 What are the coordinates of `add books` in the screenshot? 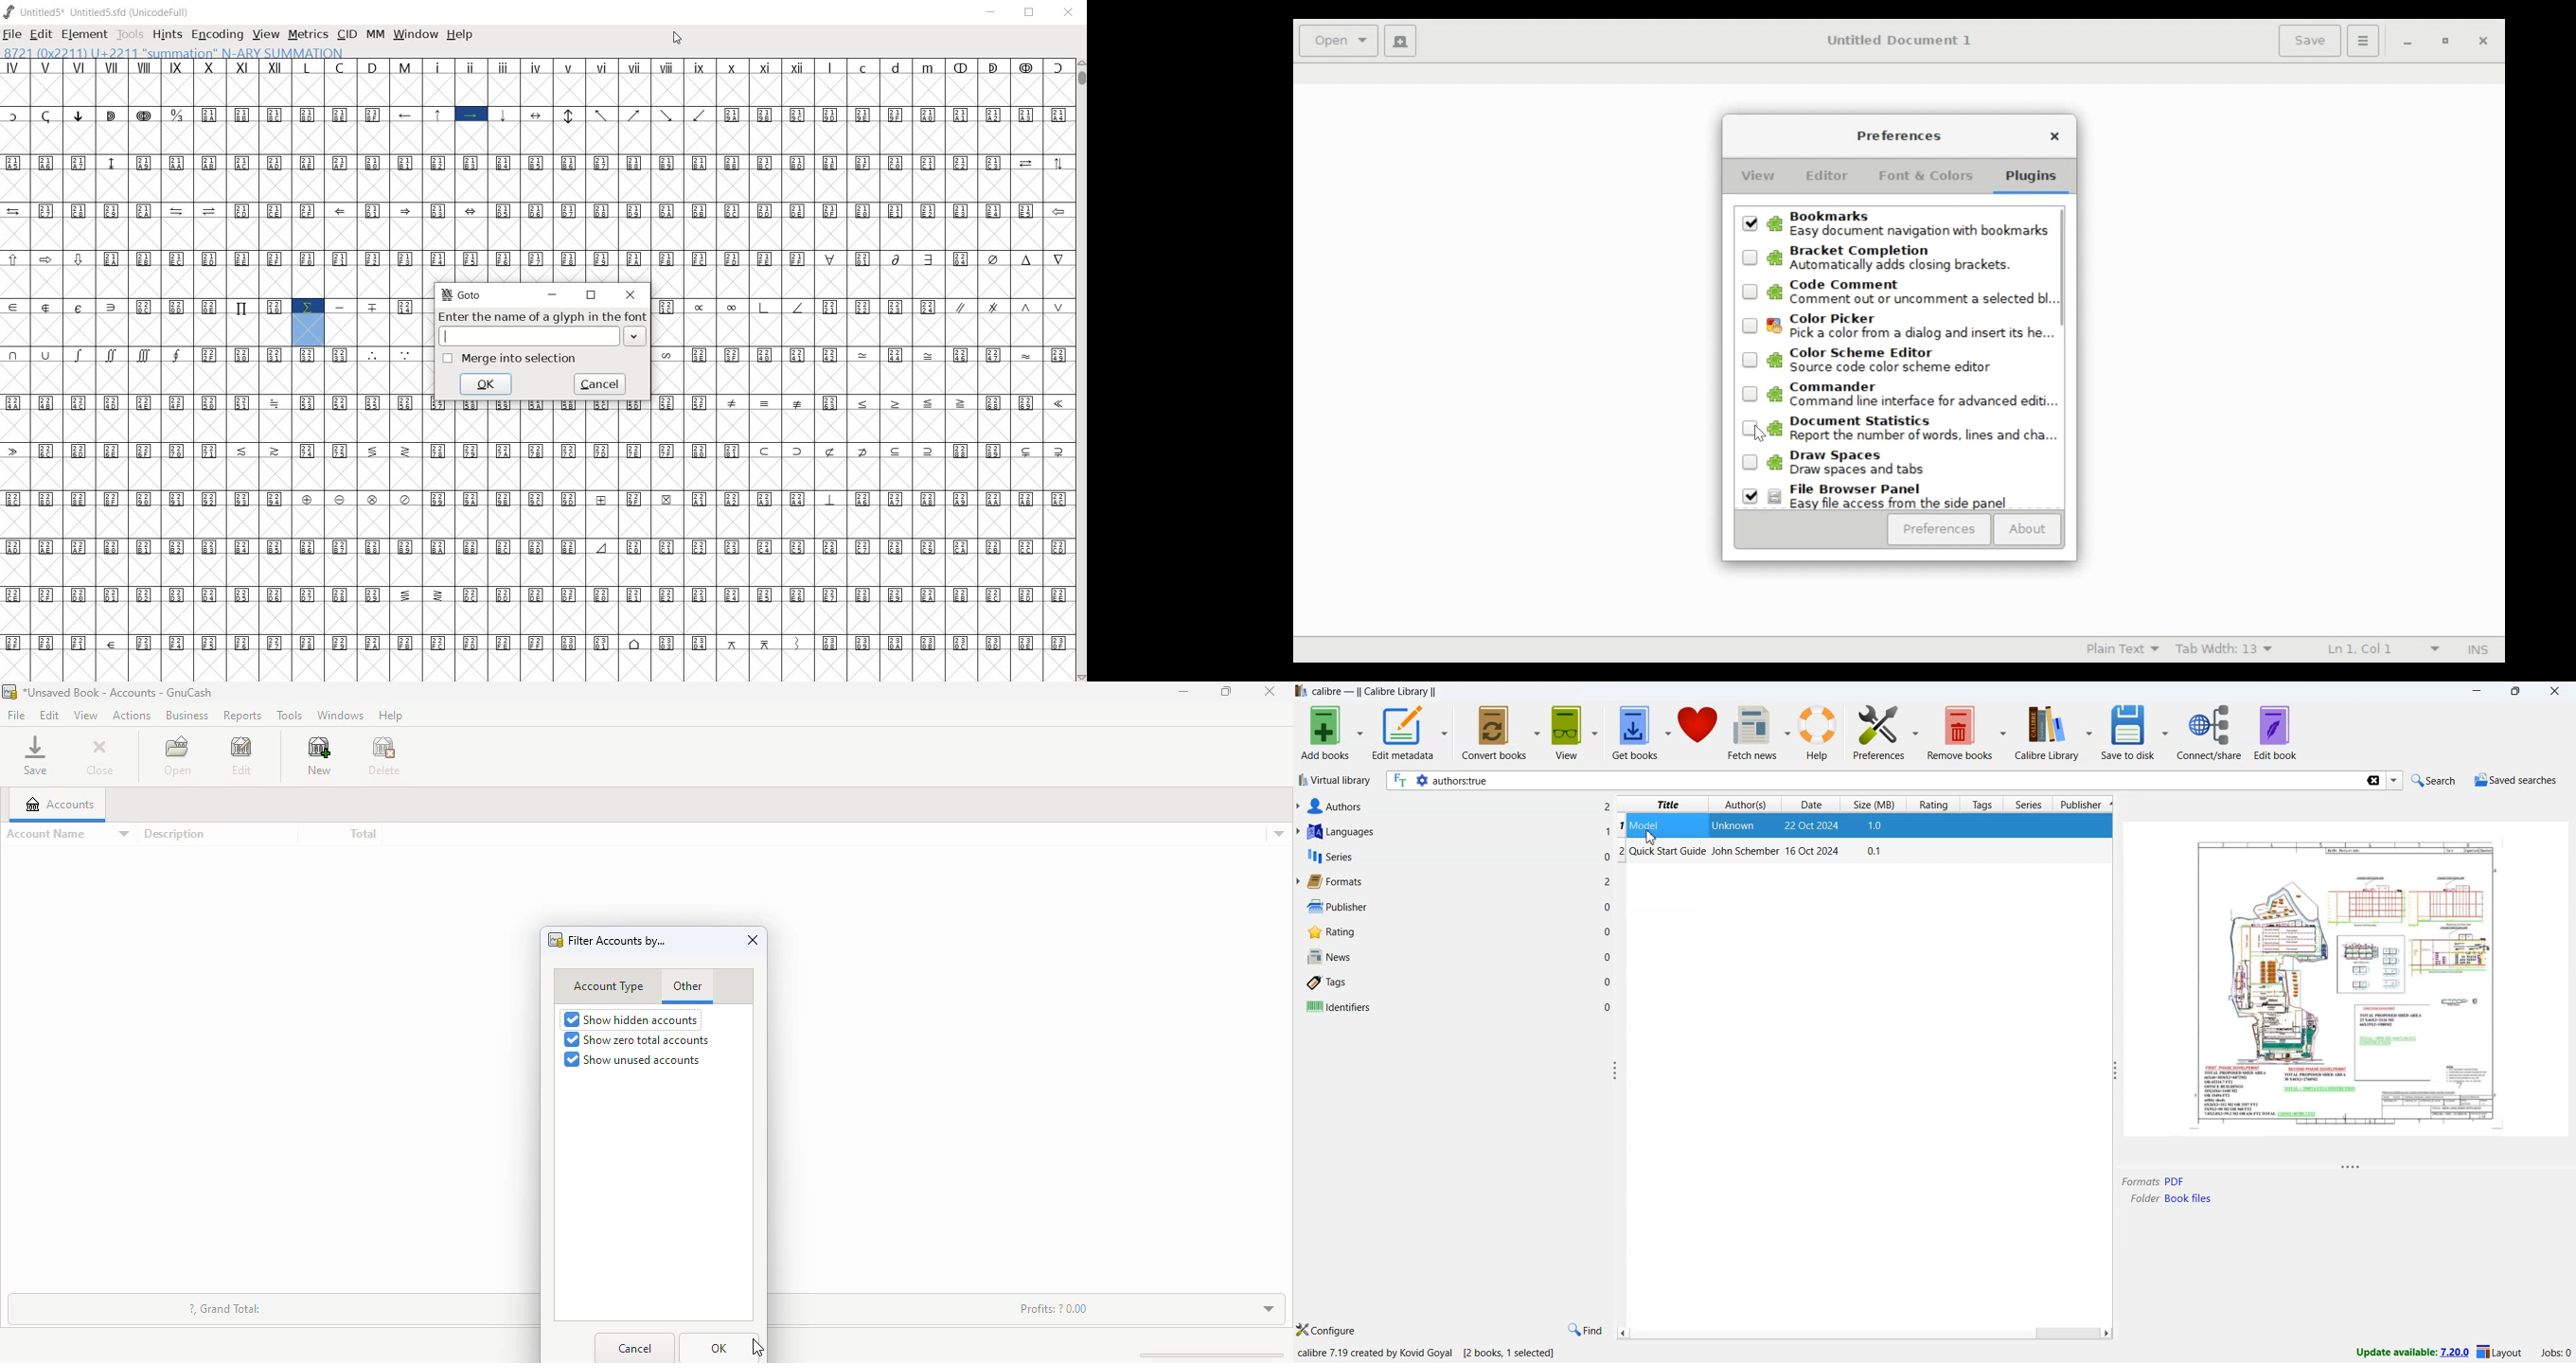 It's located at (1331, 733).